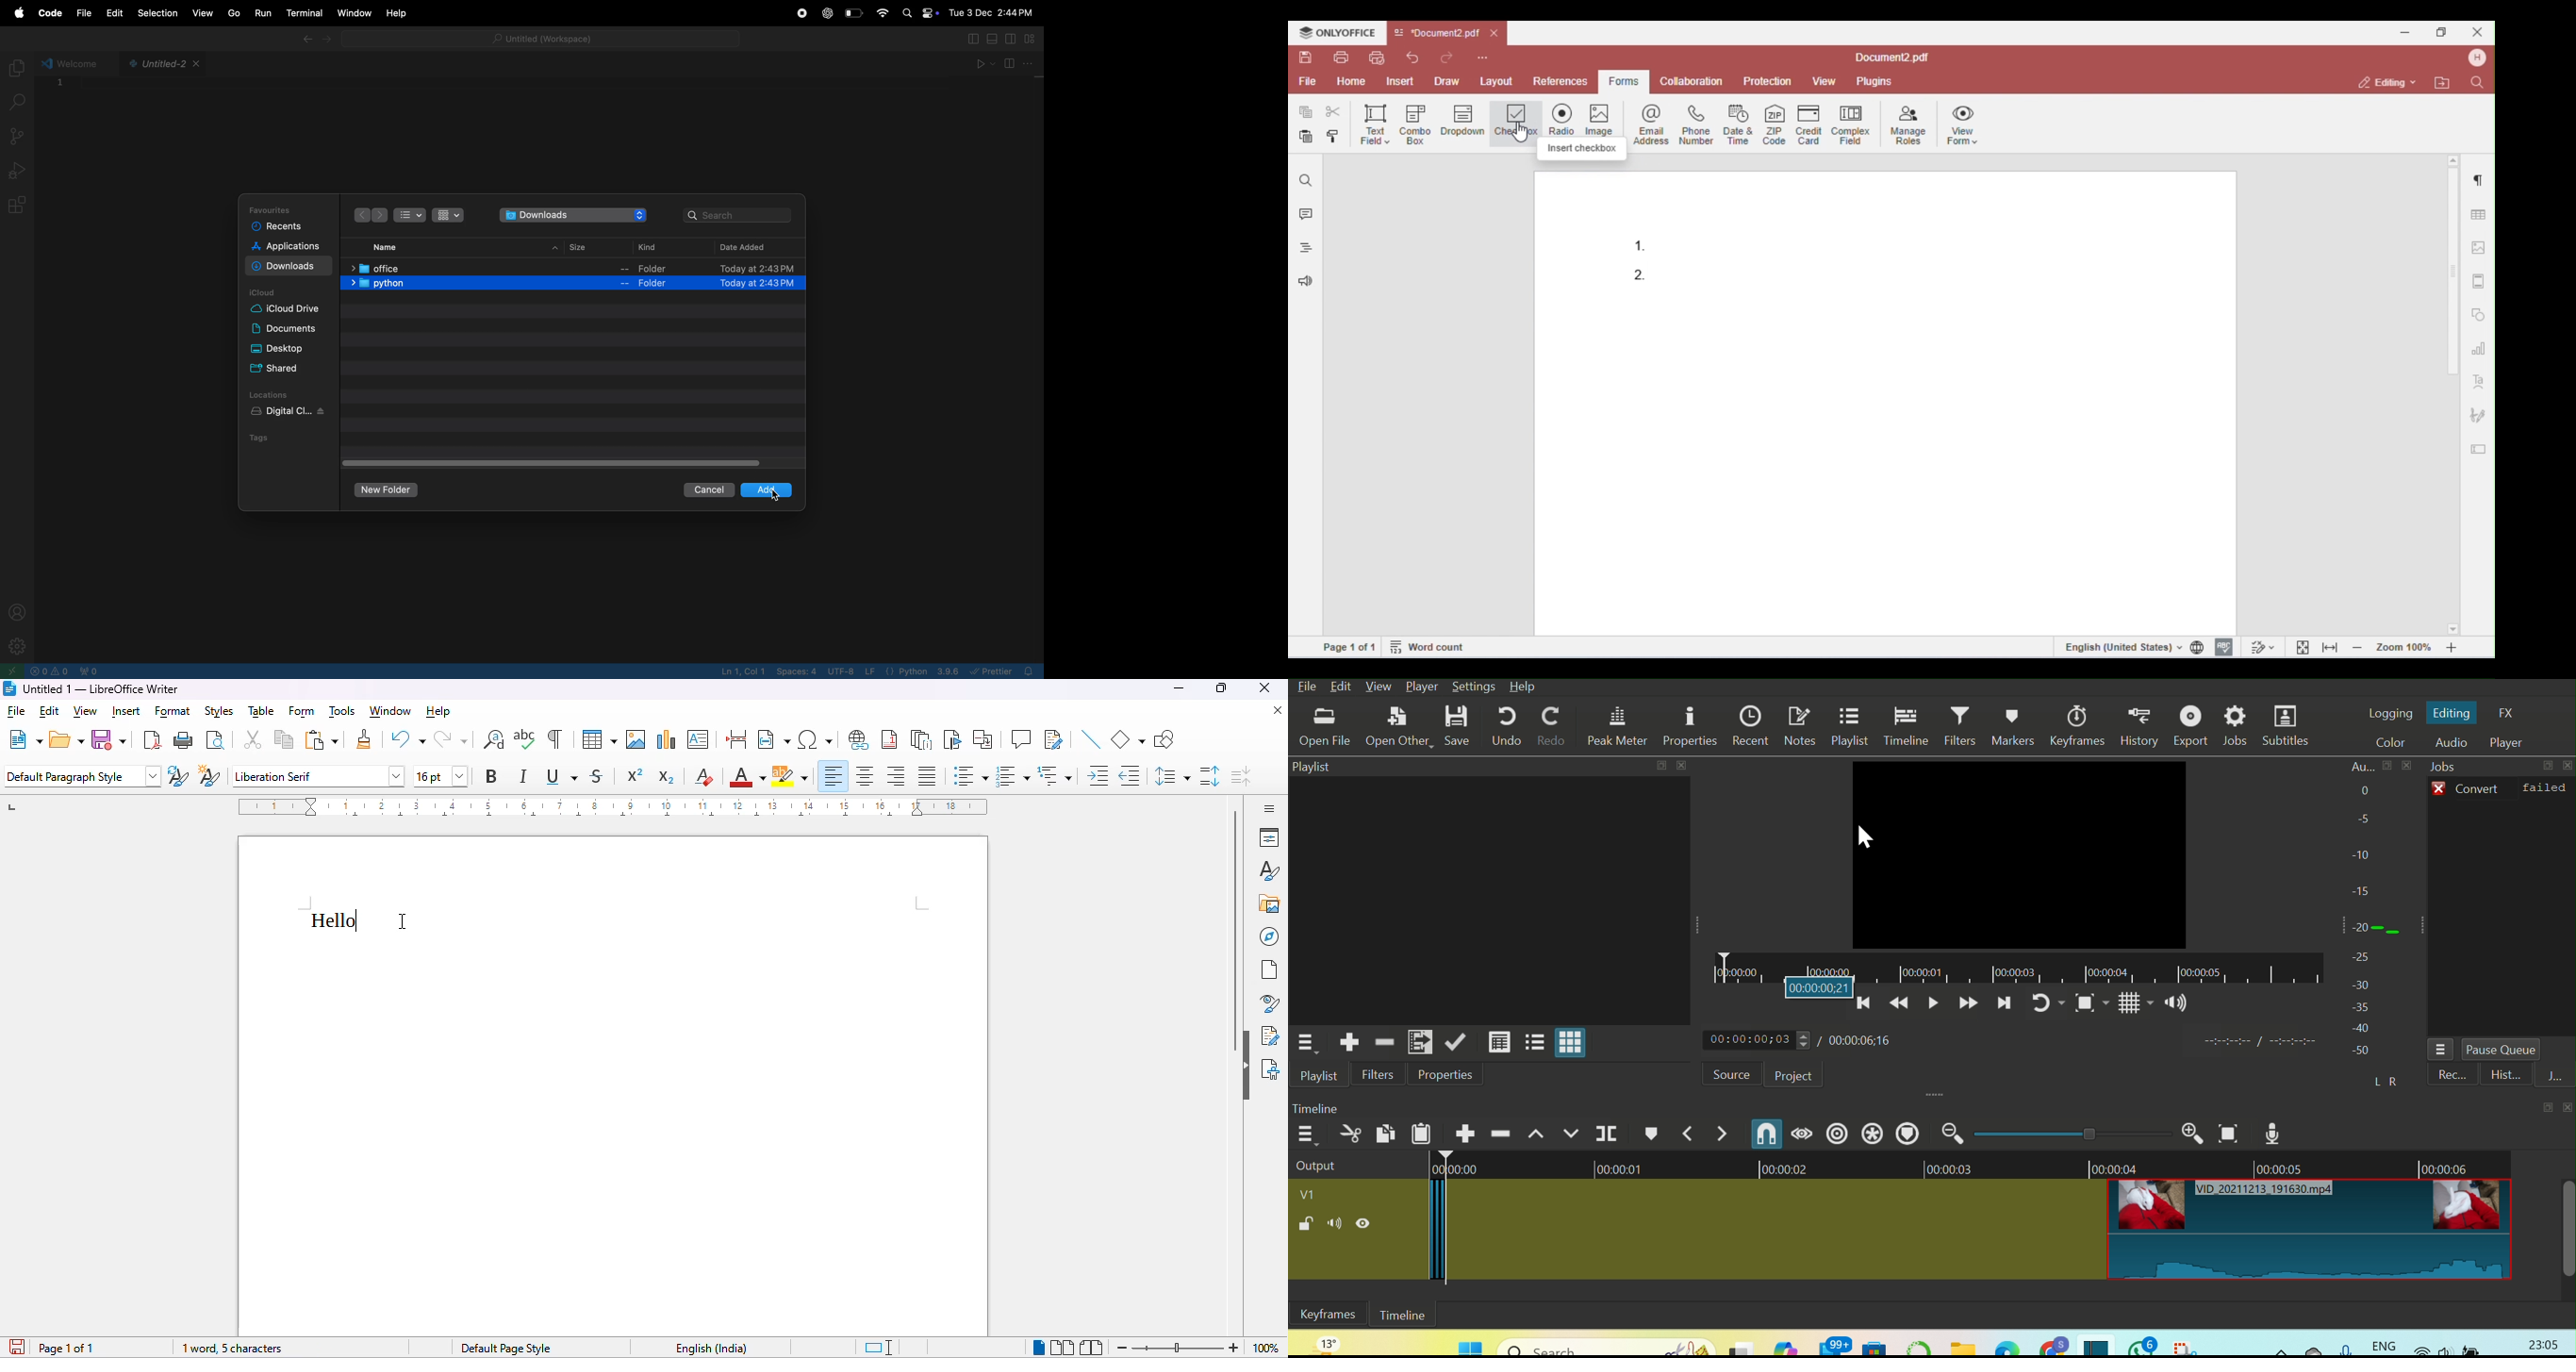 Image resolution: width=2576 pixels, height=1372 pixels. Describe the element at coordinates (341, 711) in the screenshot. I see `tools` at that location.